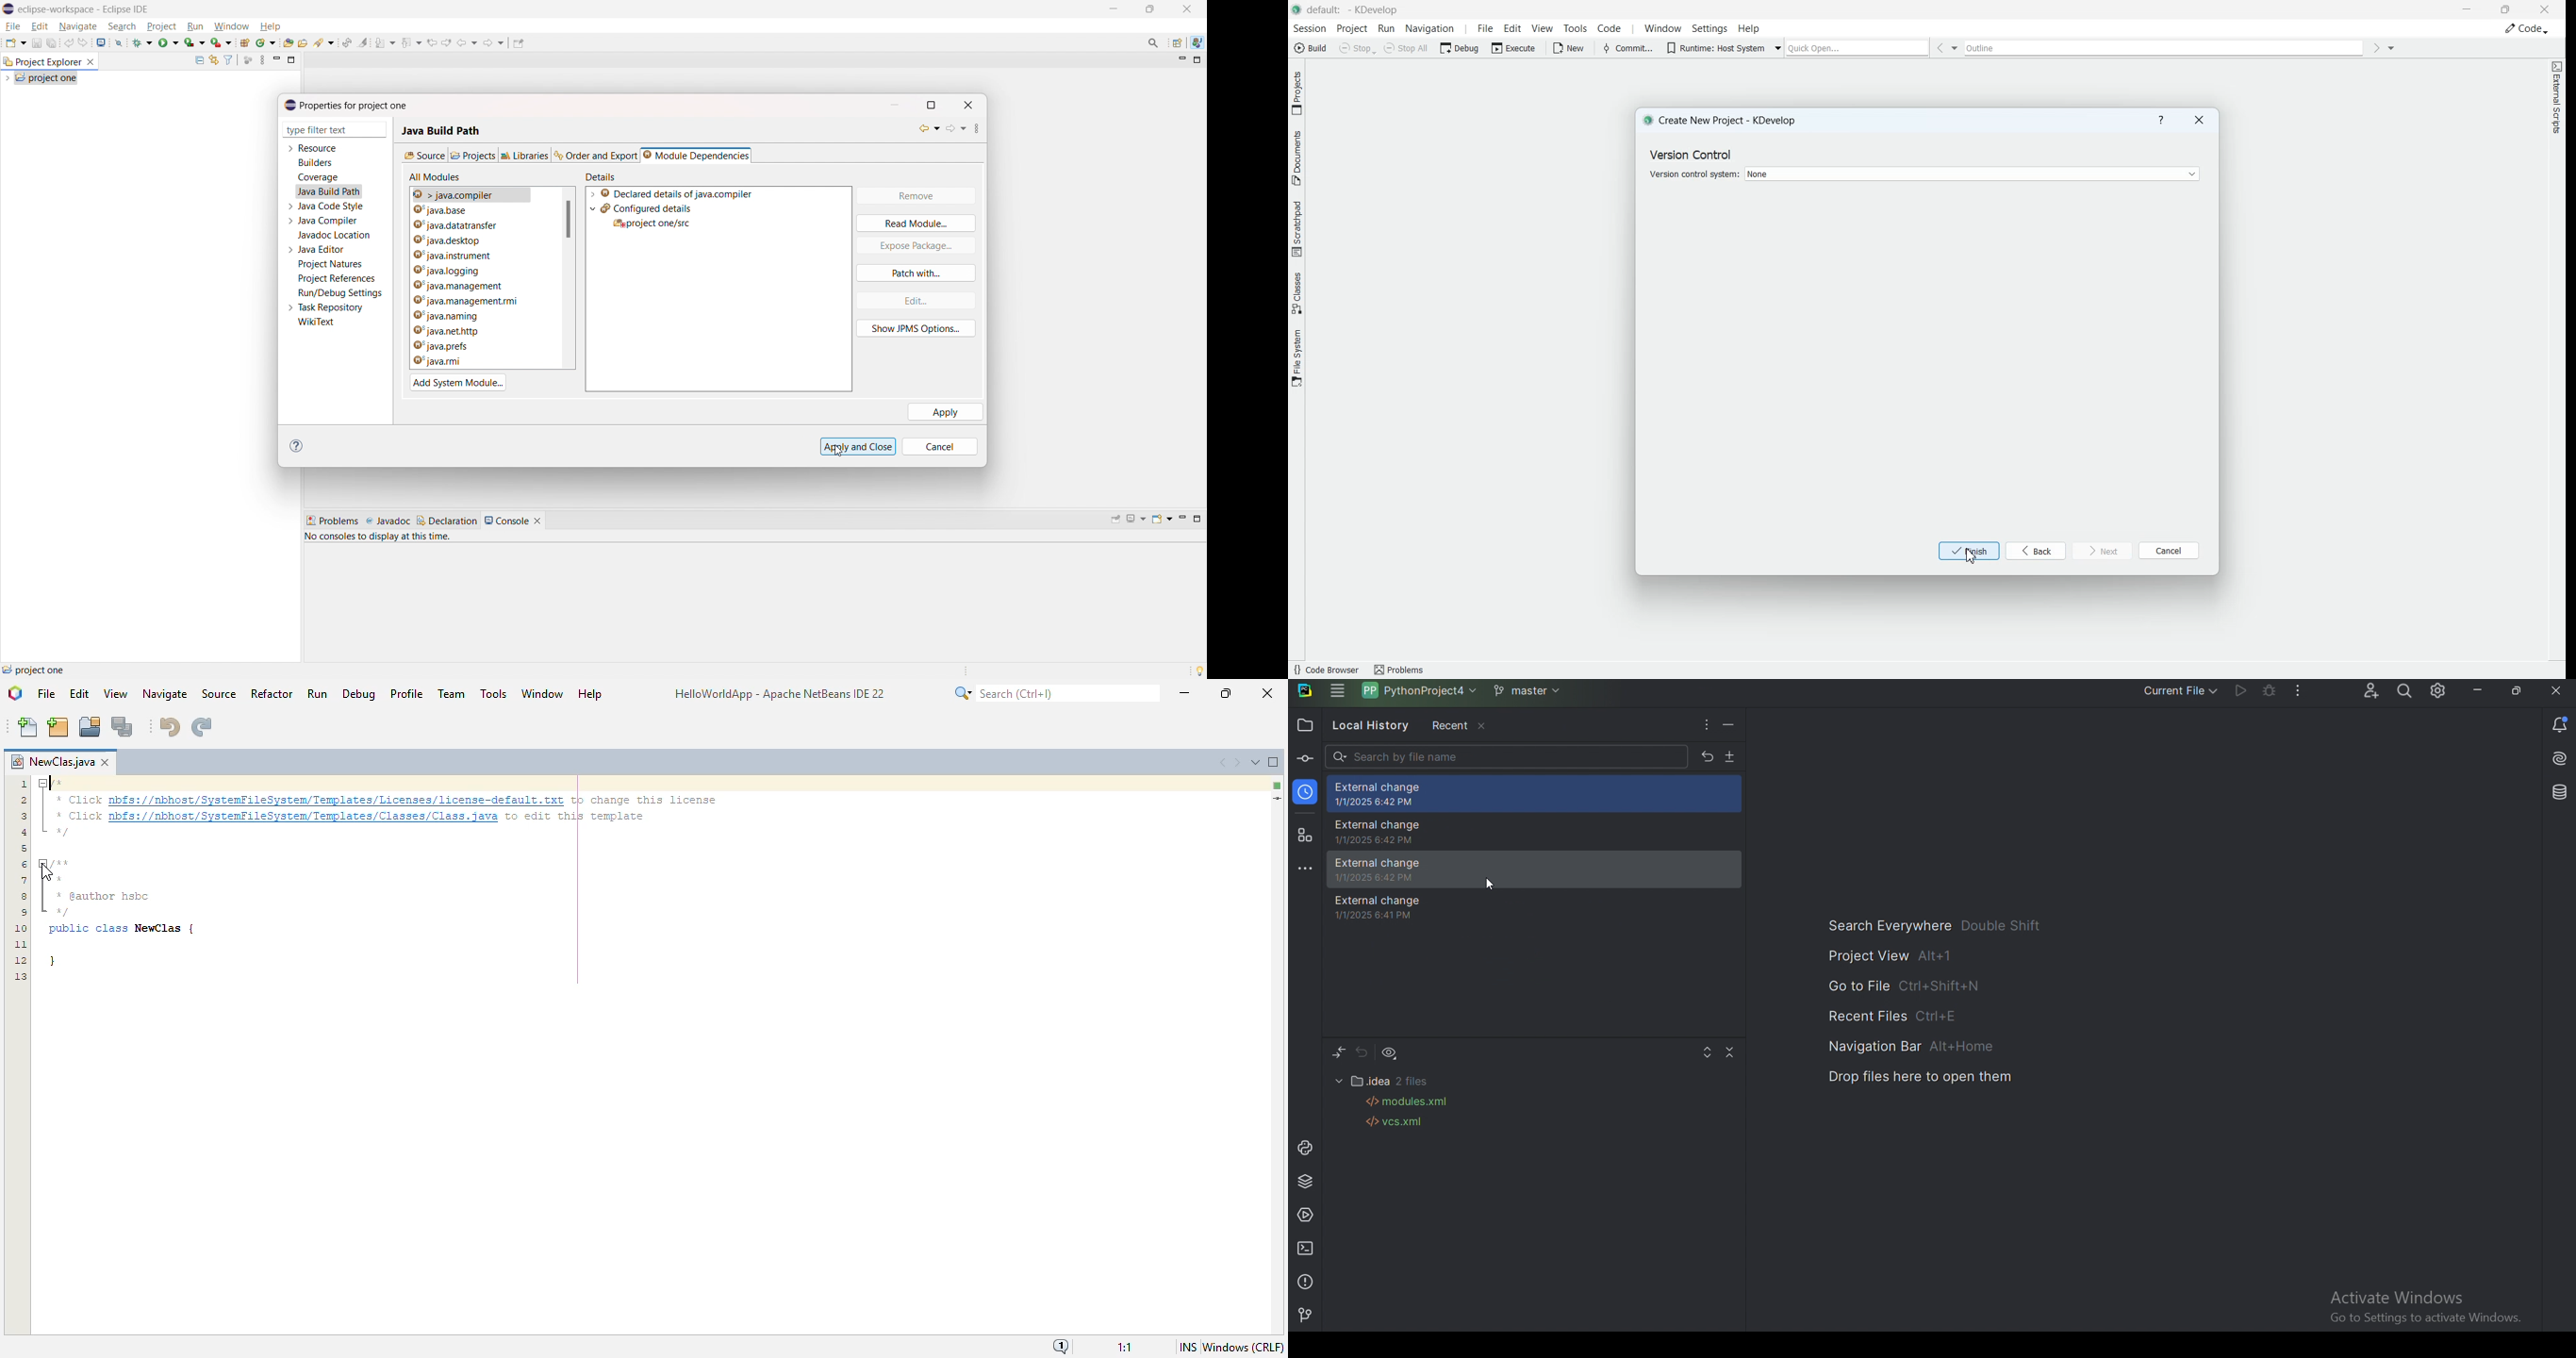 This screenshot has width=2576, height=1372. What do you see at coordinates (1393, 1124) in the screenshot?
I see `vcs.xml` at bounding box center [1393, 1124].